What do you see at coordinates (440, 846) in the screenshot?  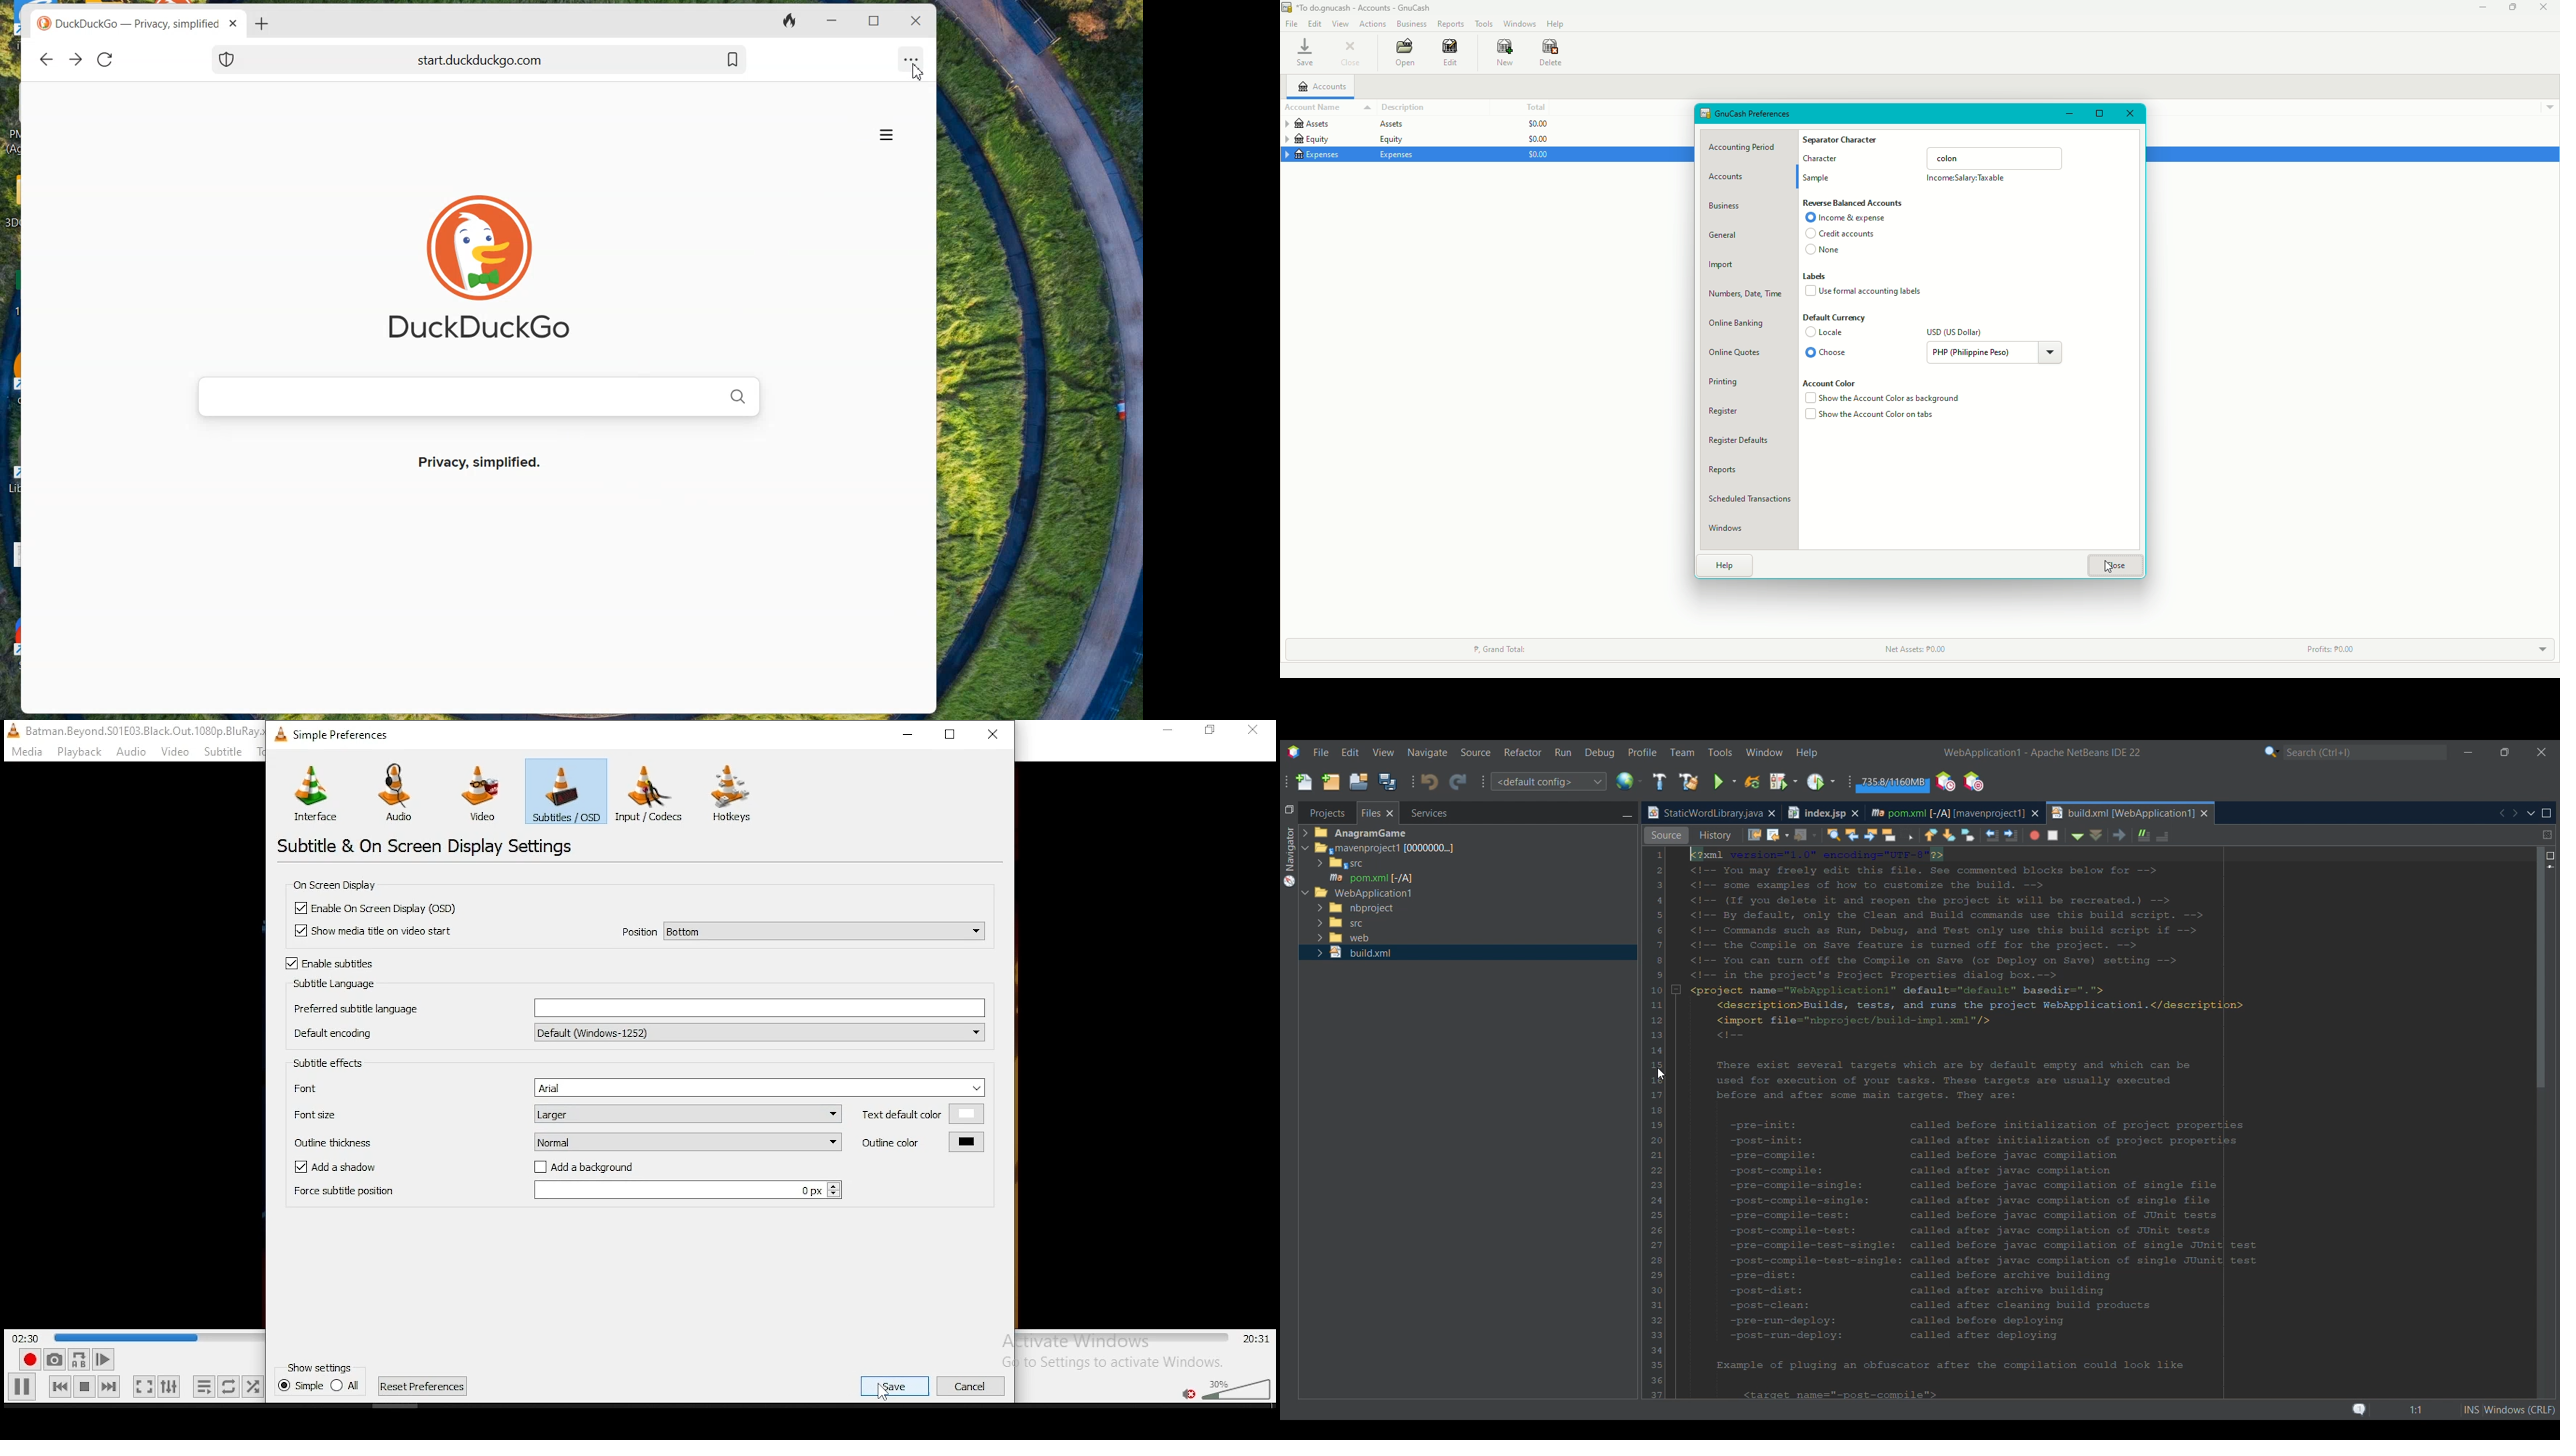 I see `subtitle and on screen display` at bounding box center [440, 846].